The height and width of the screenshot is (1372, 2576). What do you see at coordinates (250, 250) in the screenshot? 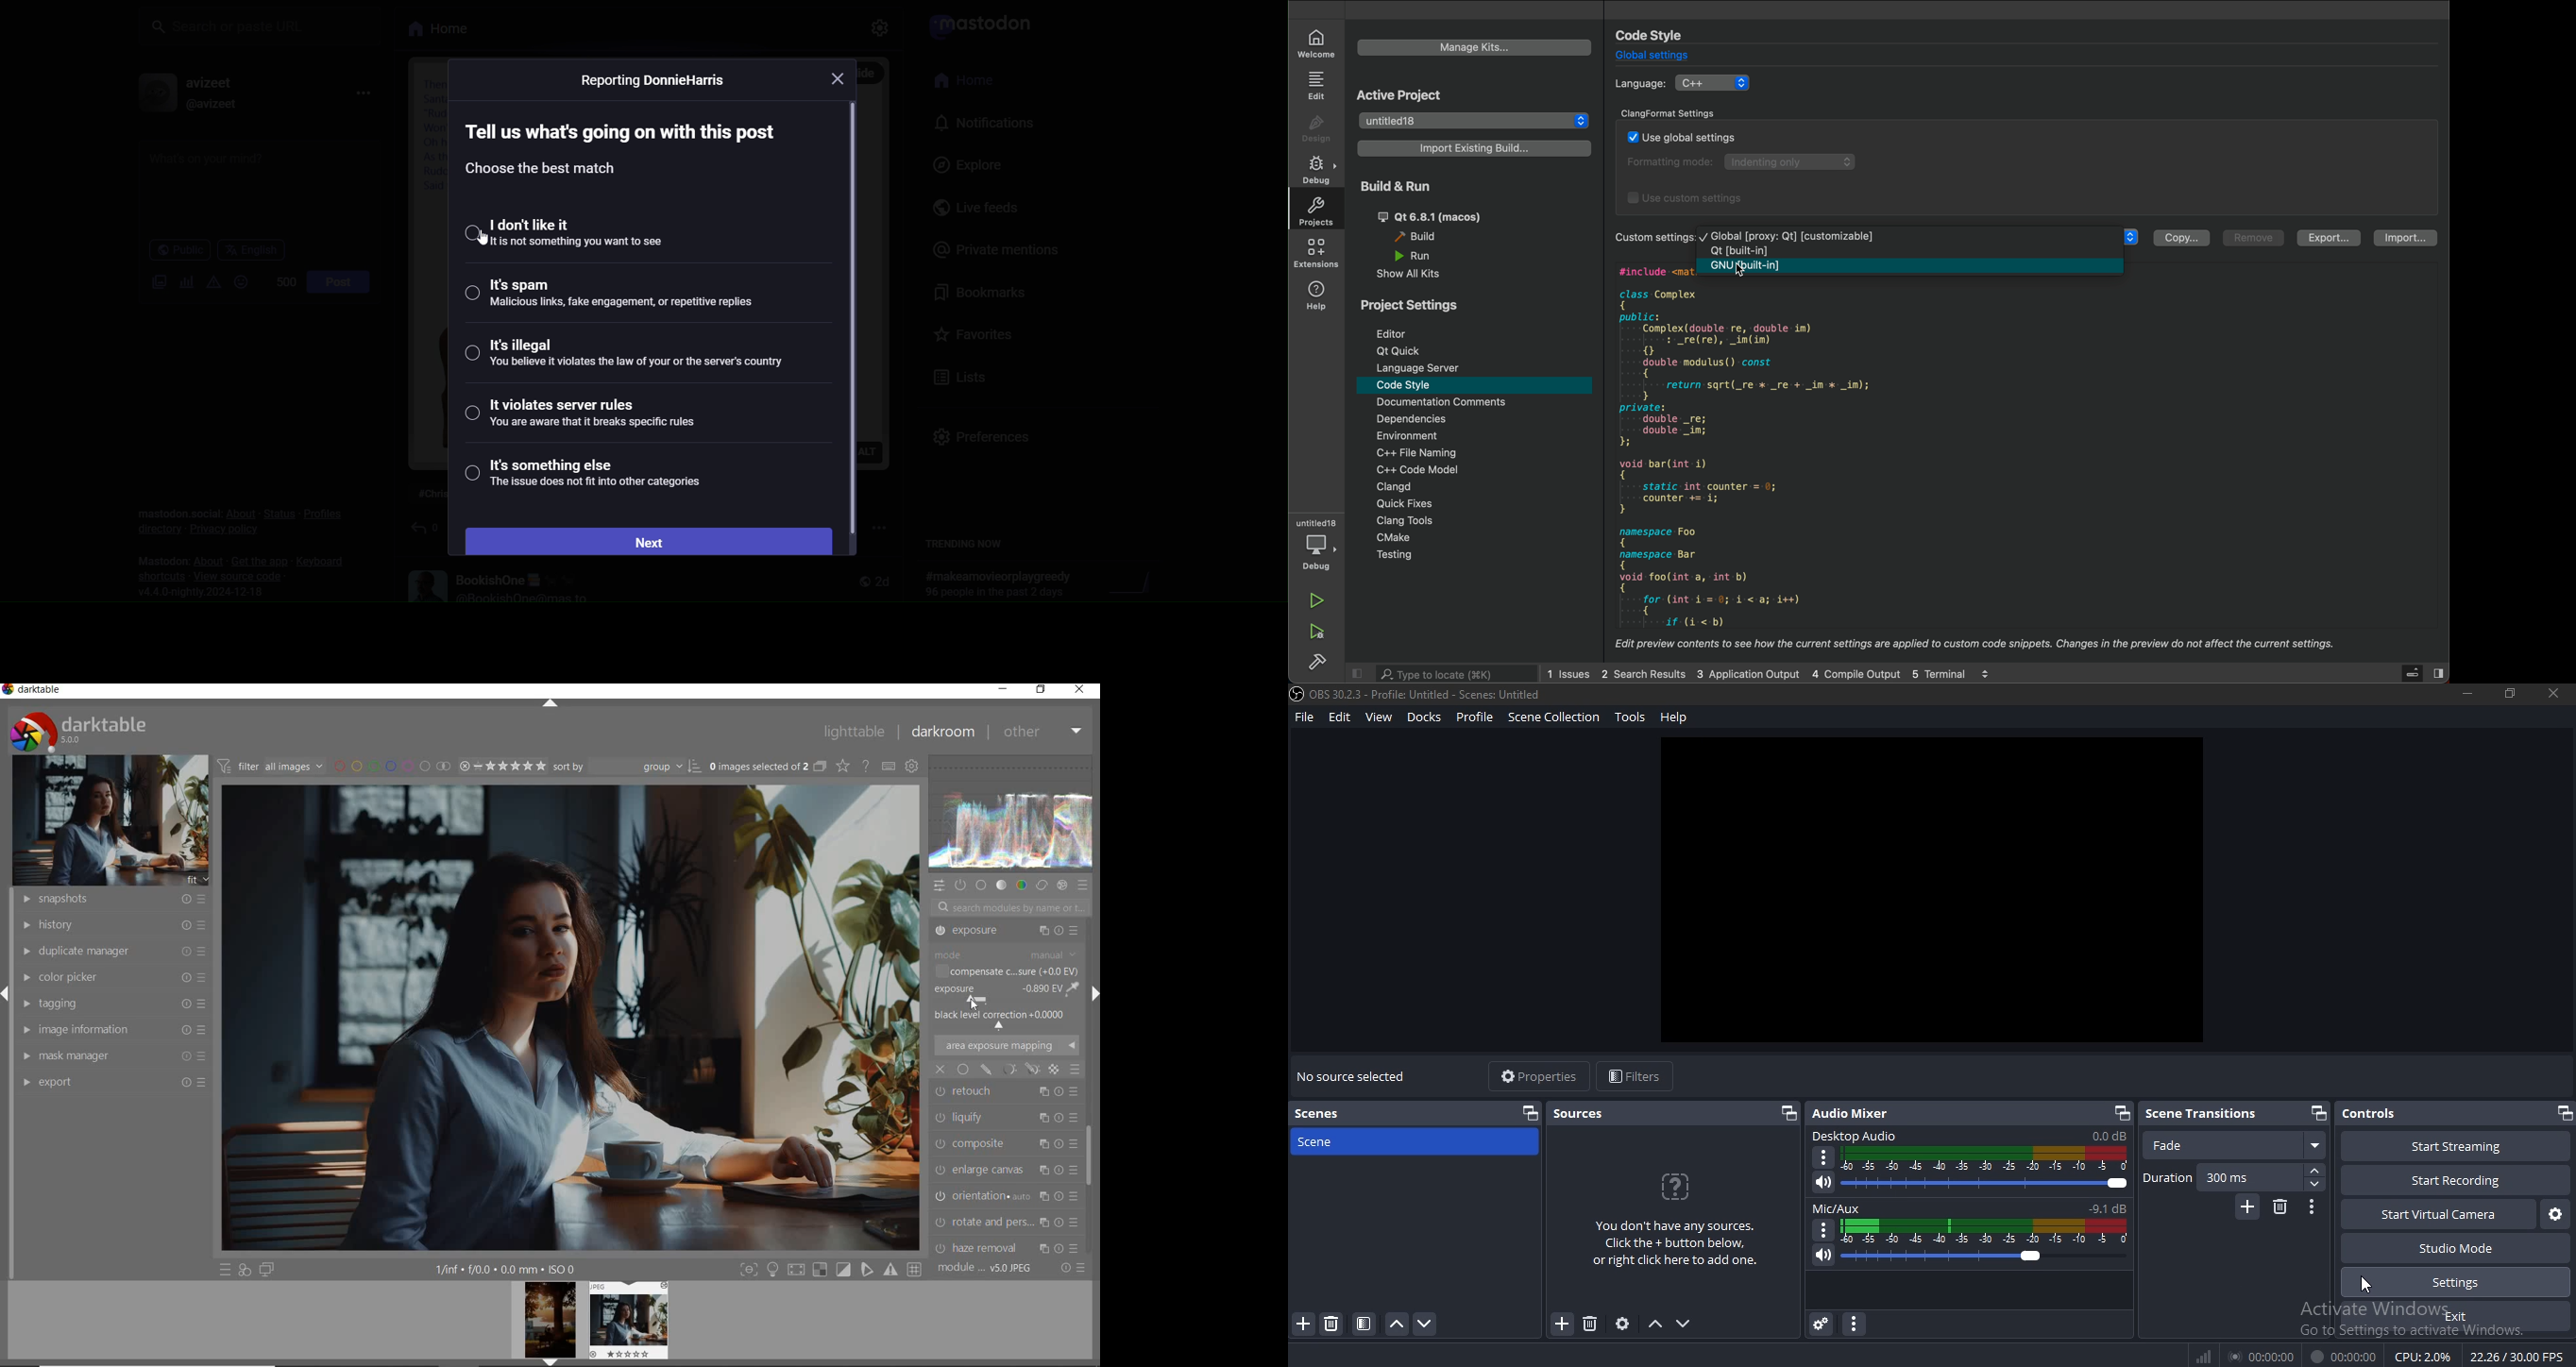
I see `english` at bounding box center [250, 250].